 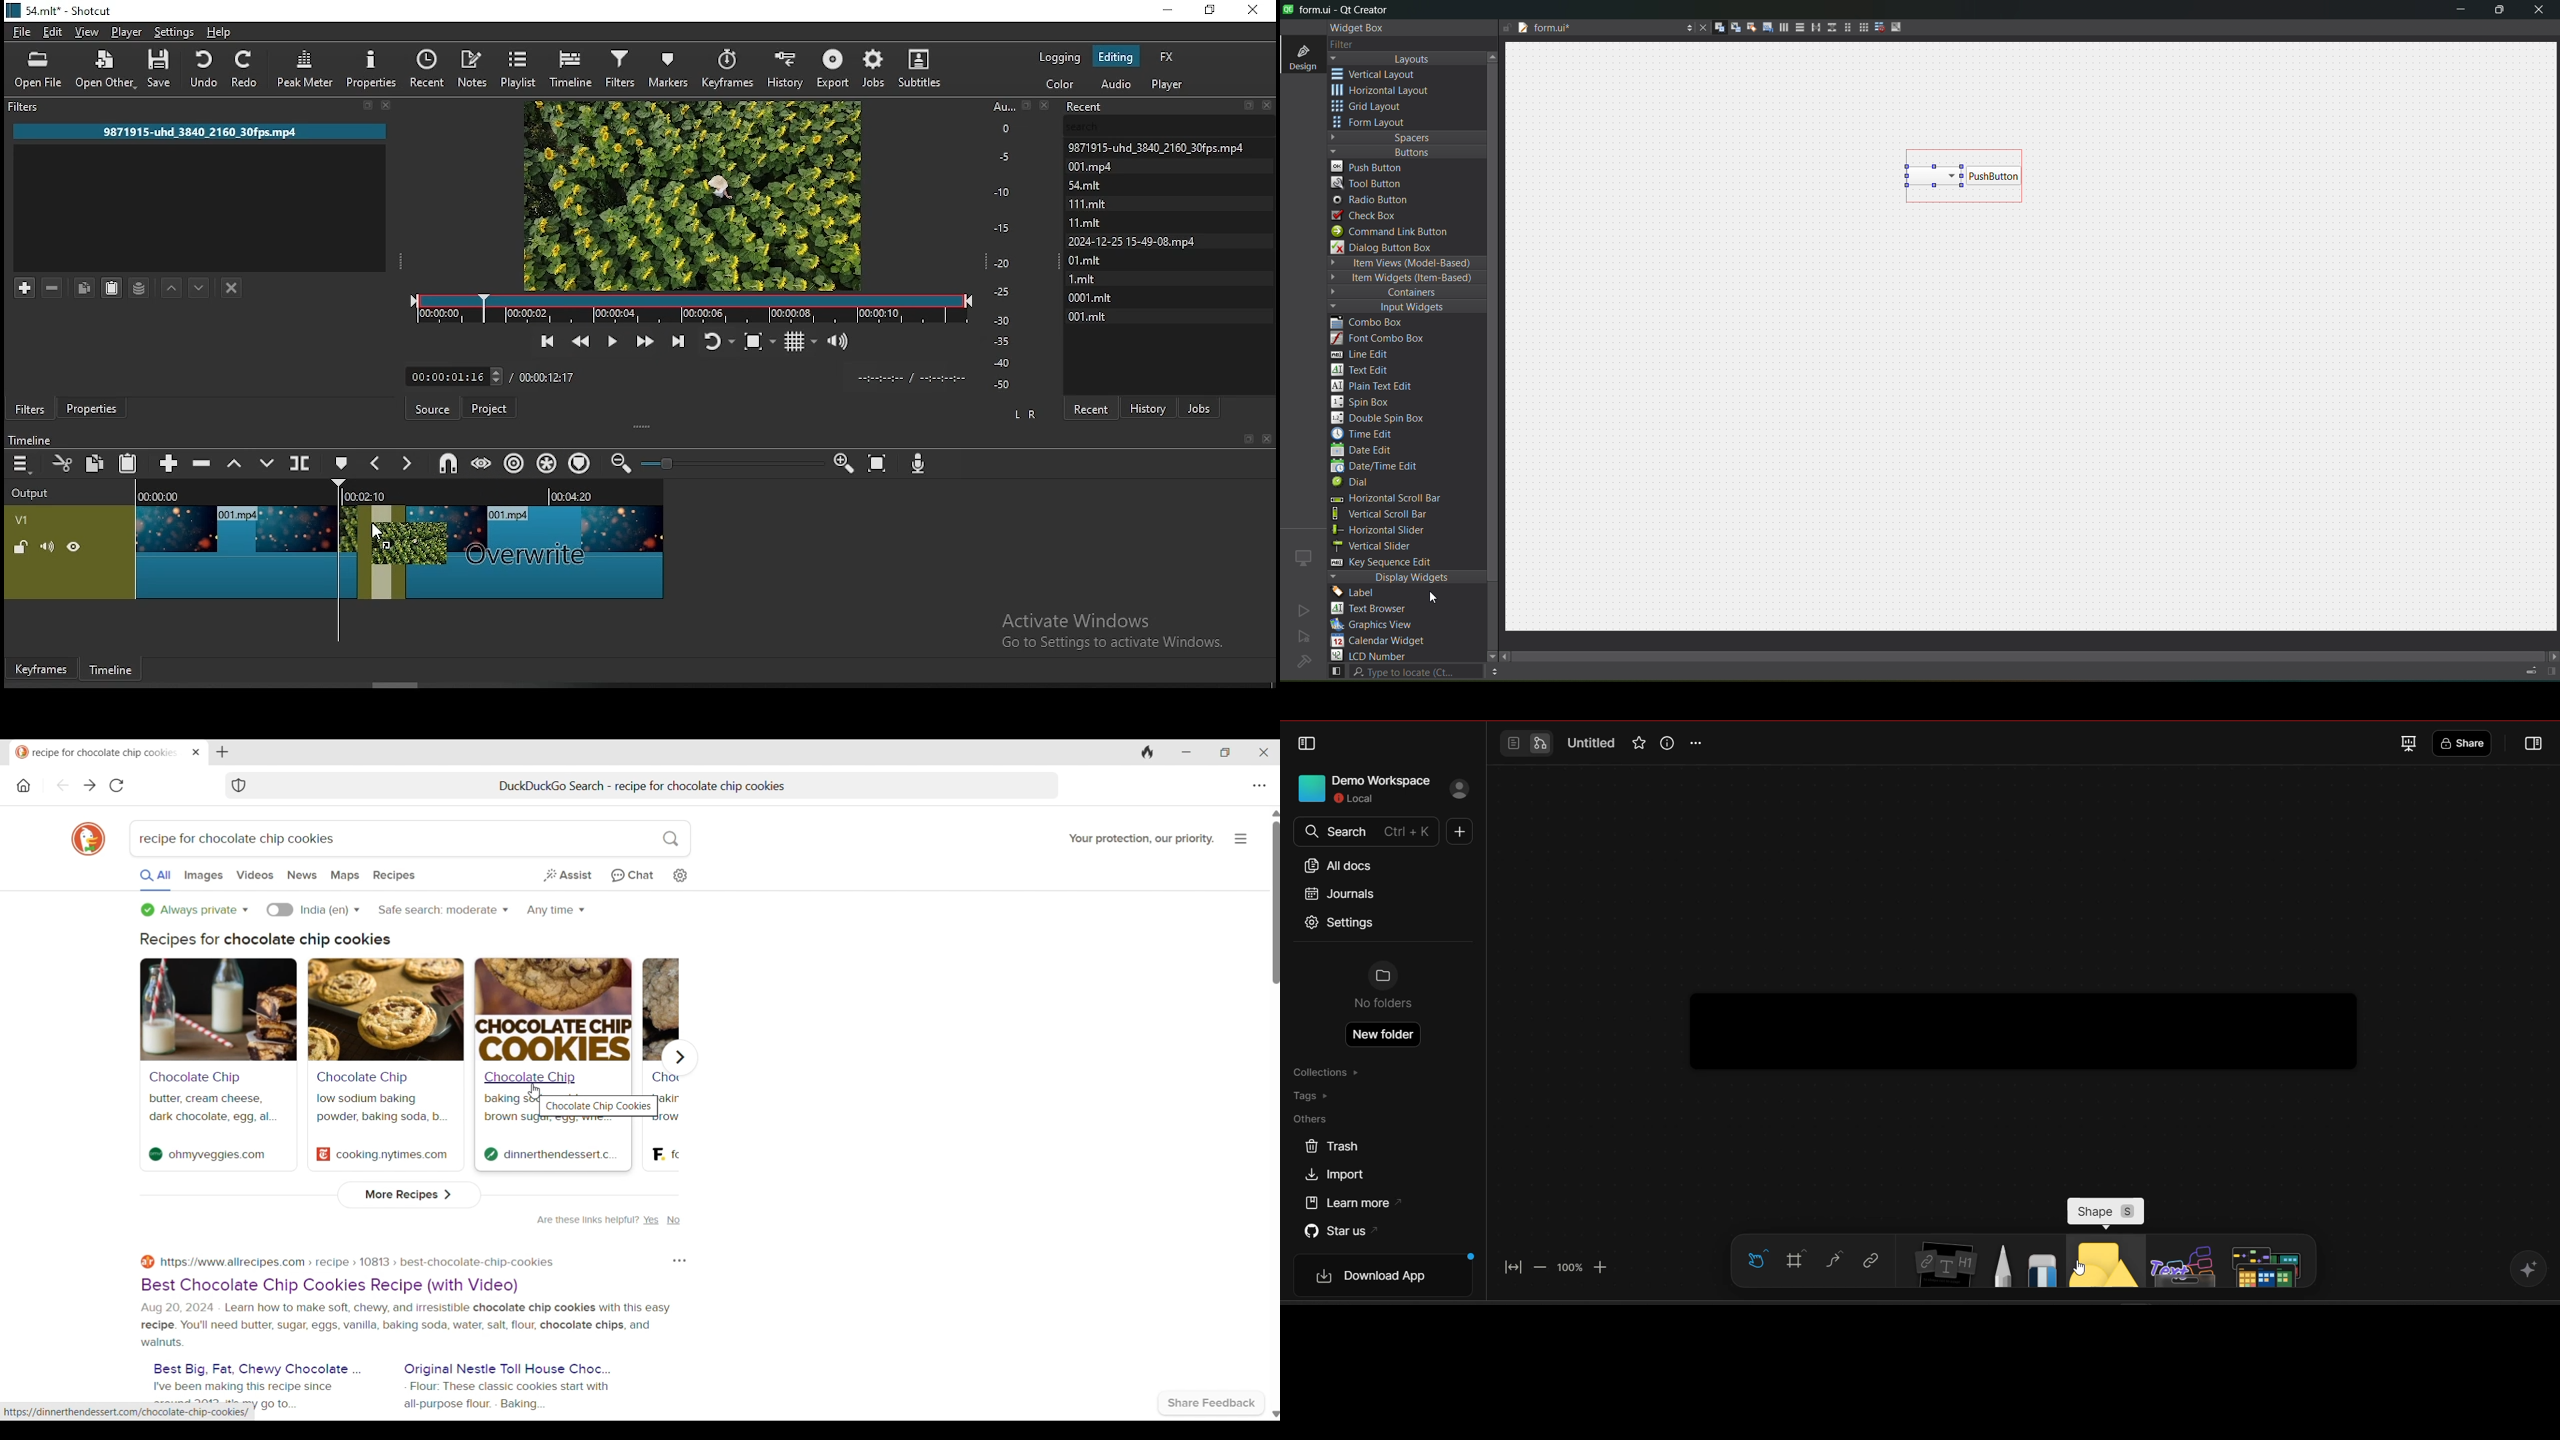 What do you see at coordinates (1407, 578) in the screenshot?
I see `display widgets` at bounding box center [1407, 578].